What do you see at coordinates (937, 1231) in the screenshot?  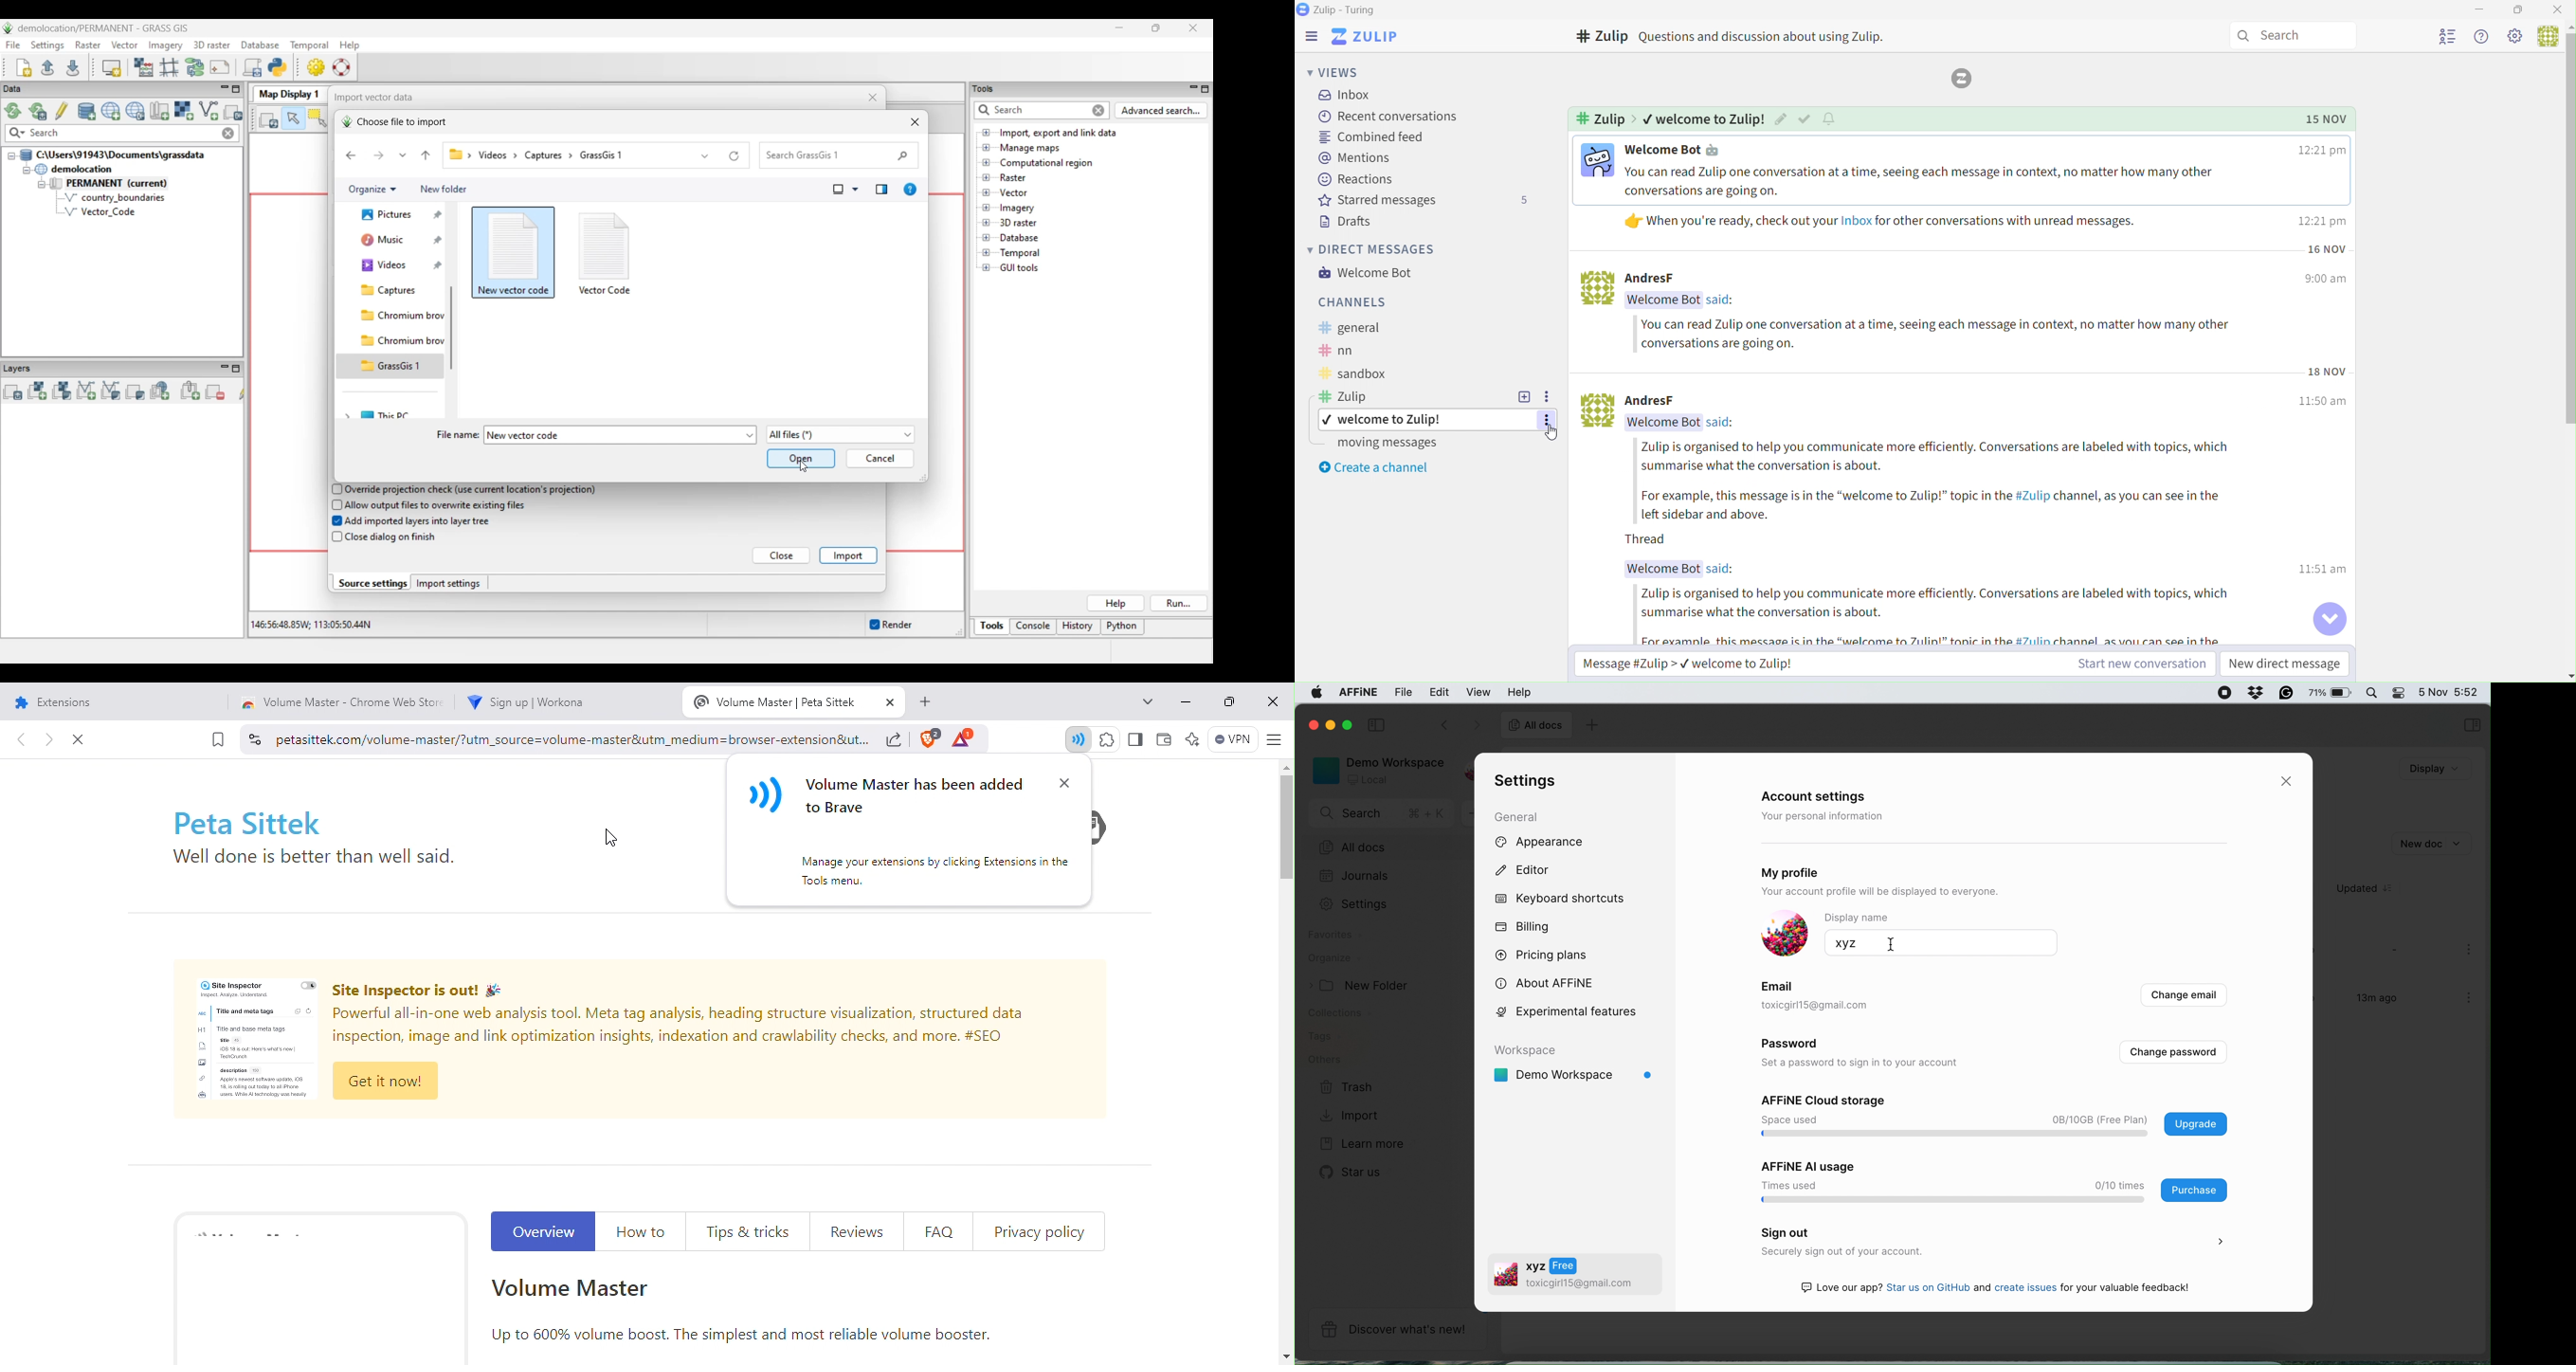 I see `FAQ` at bounding box center [937, 1231].